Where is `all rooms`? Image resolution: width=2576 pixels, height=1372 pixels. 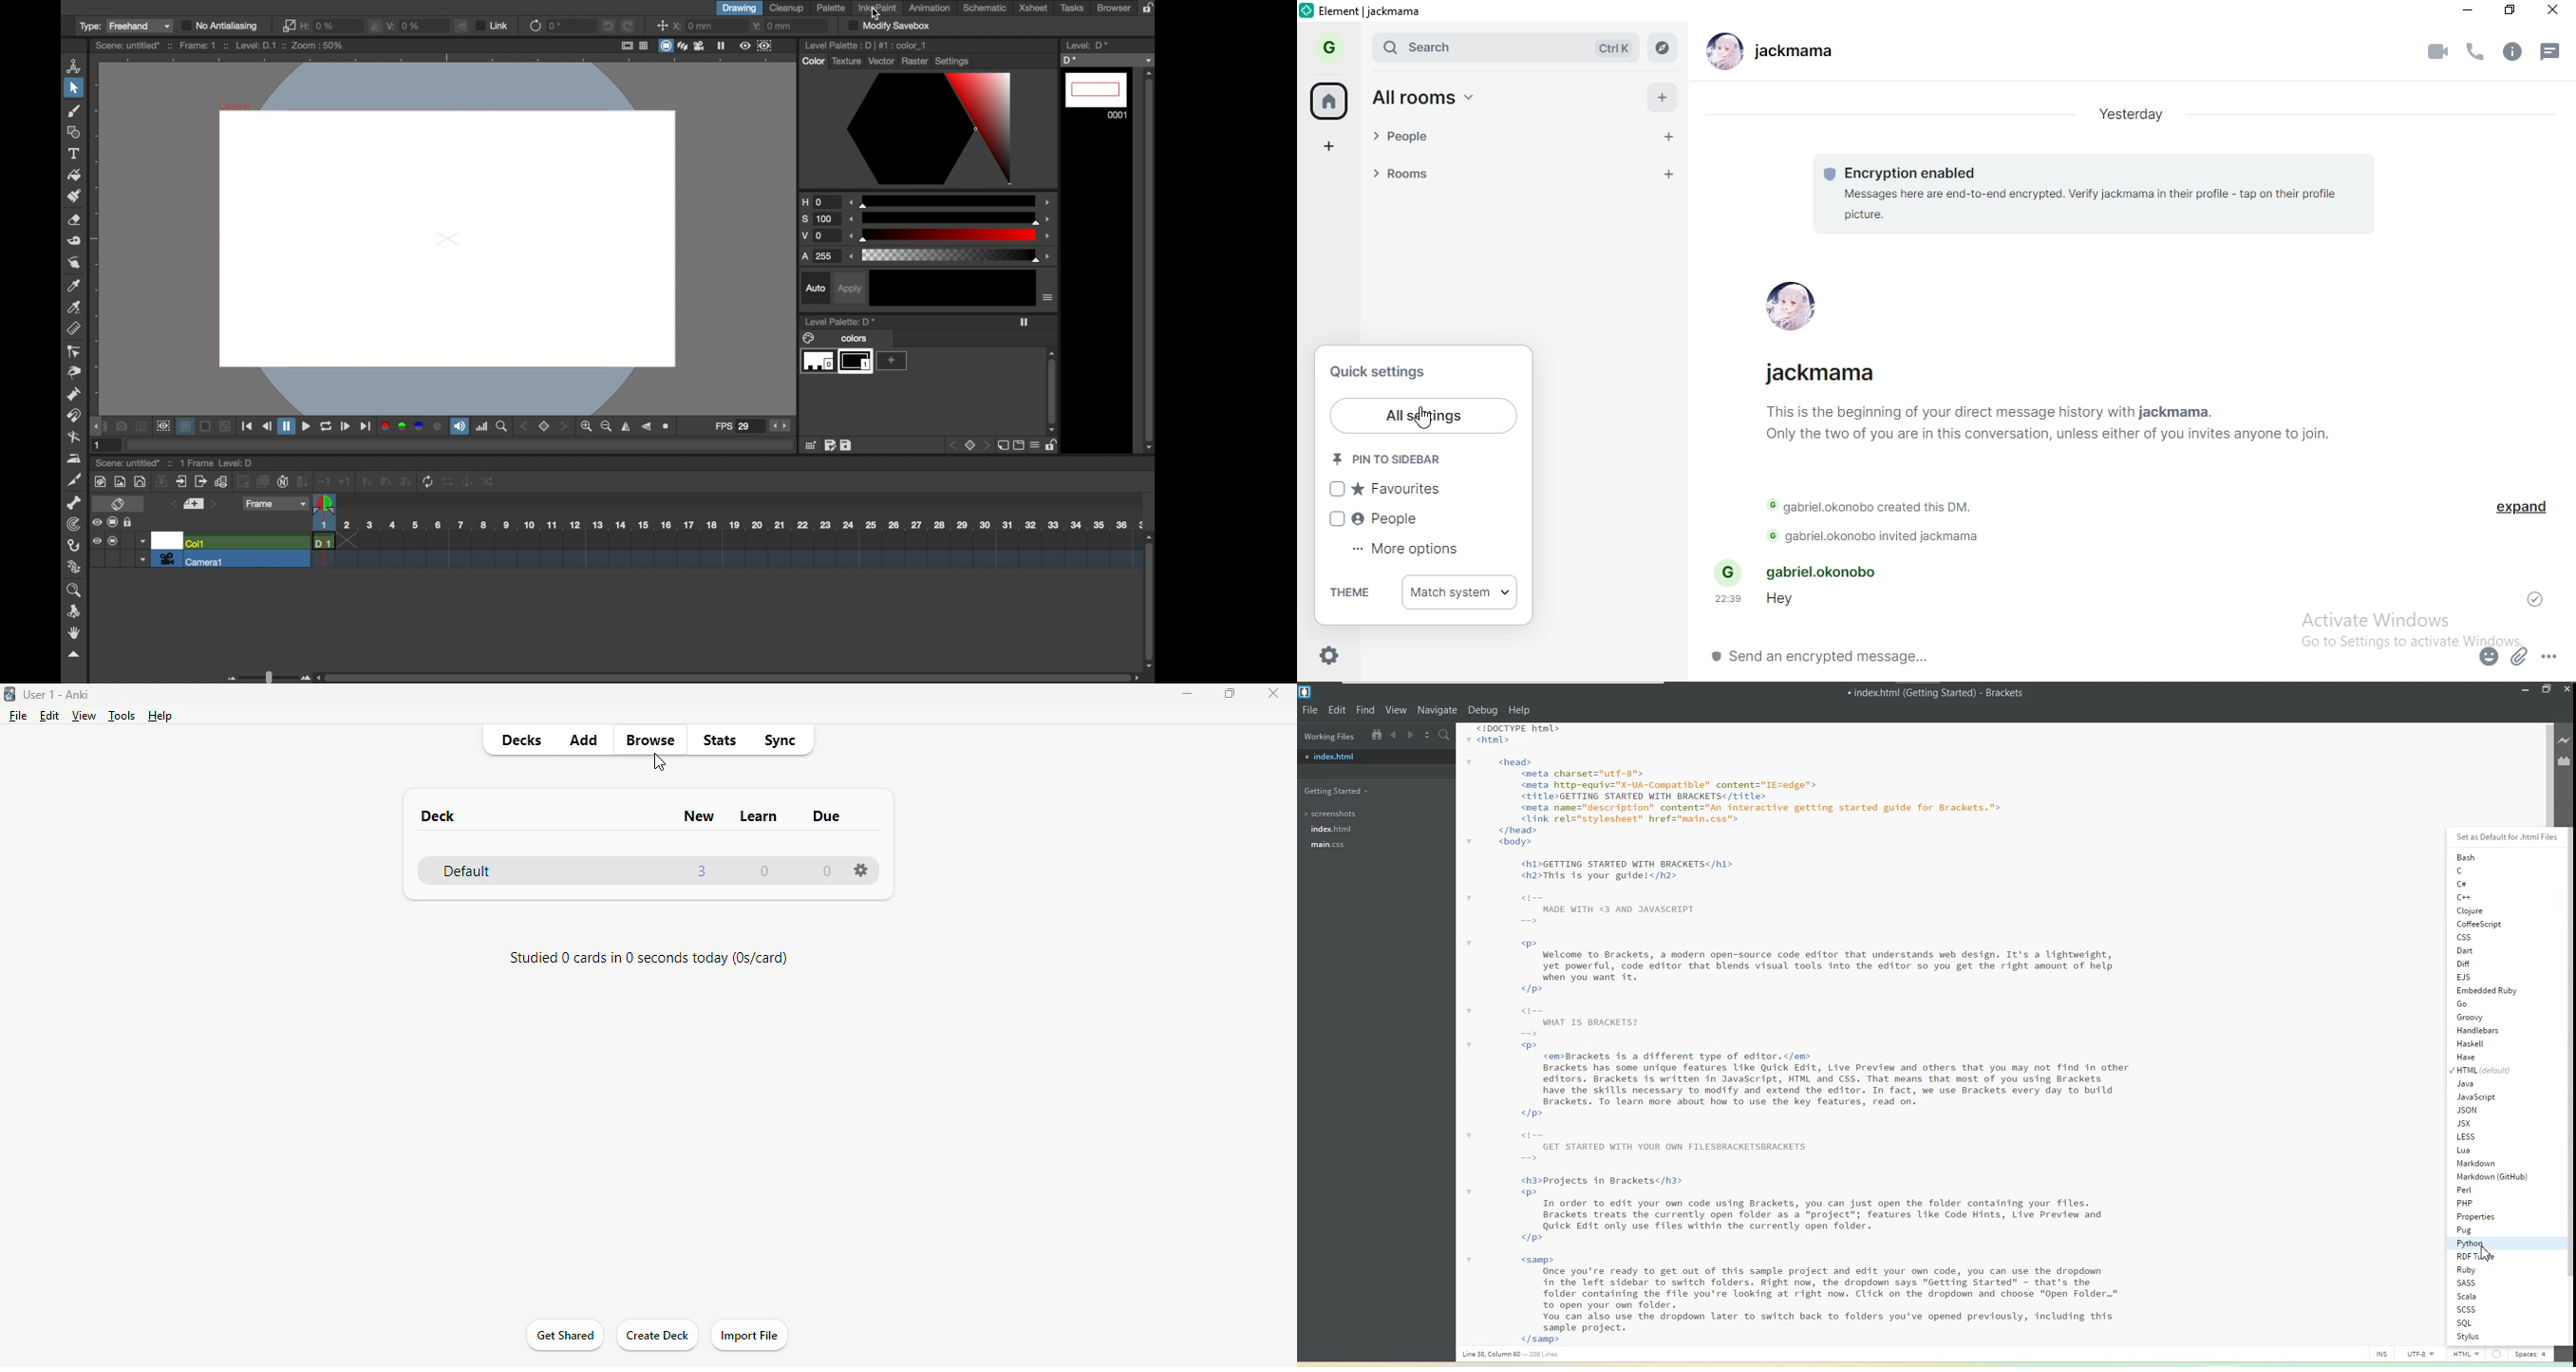
all rooms is located at coordinates (1426, 97).